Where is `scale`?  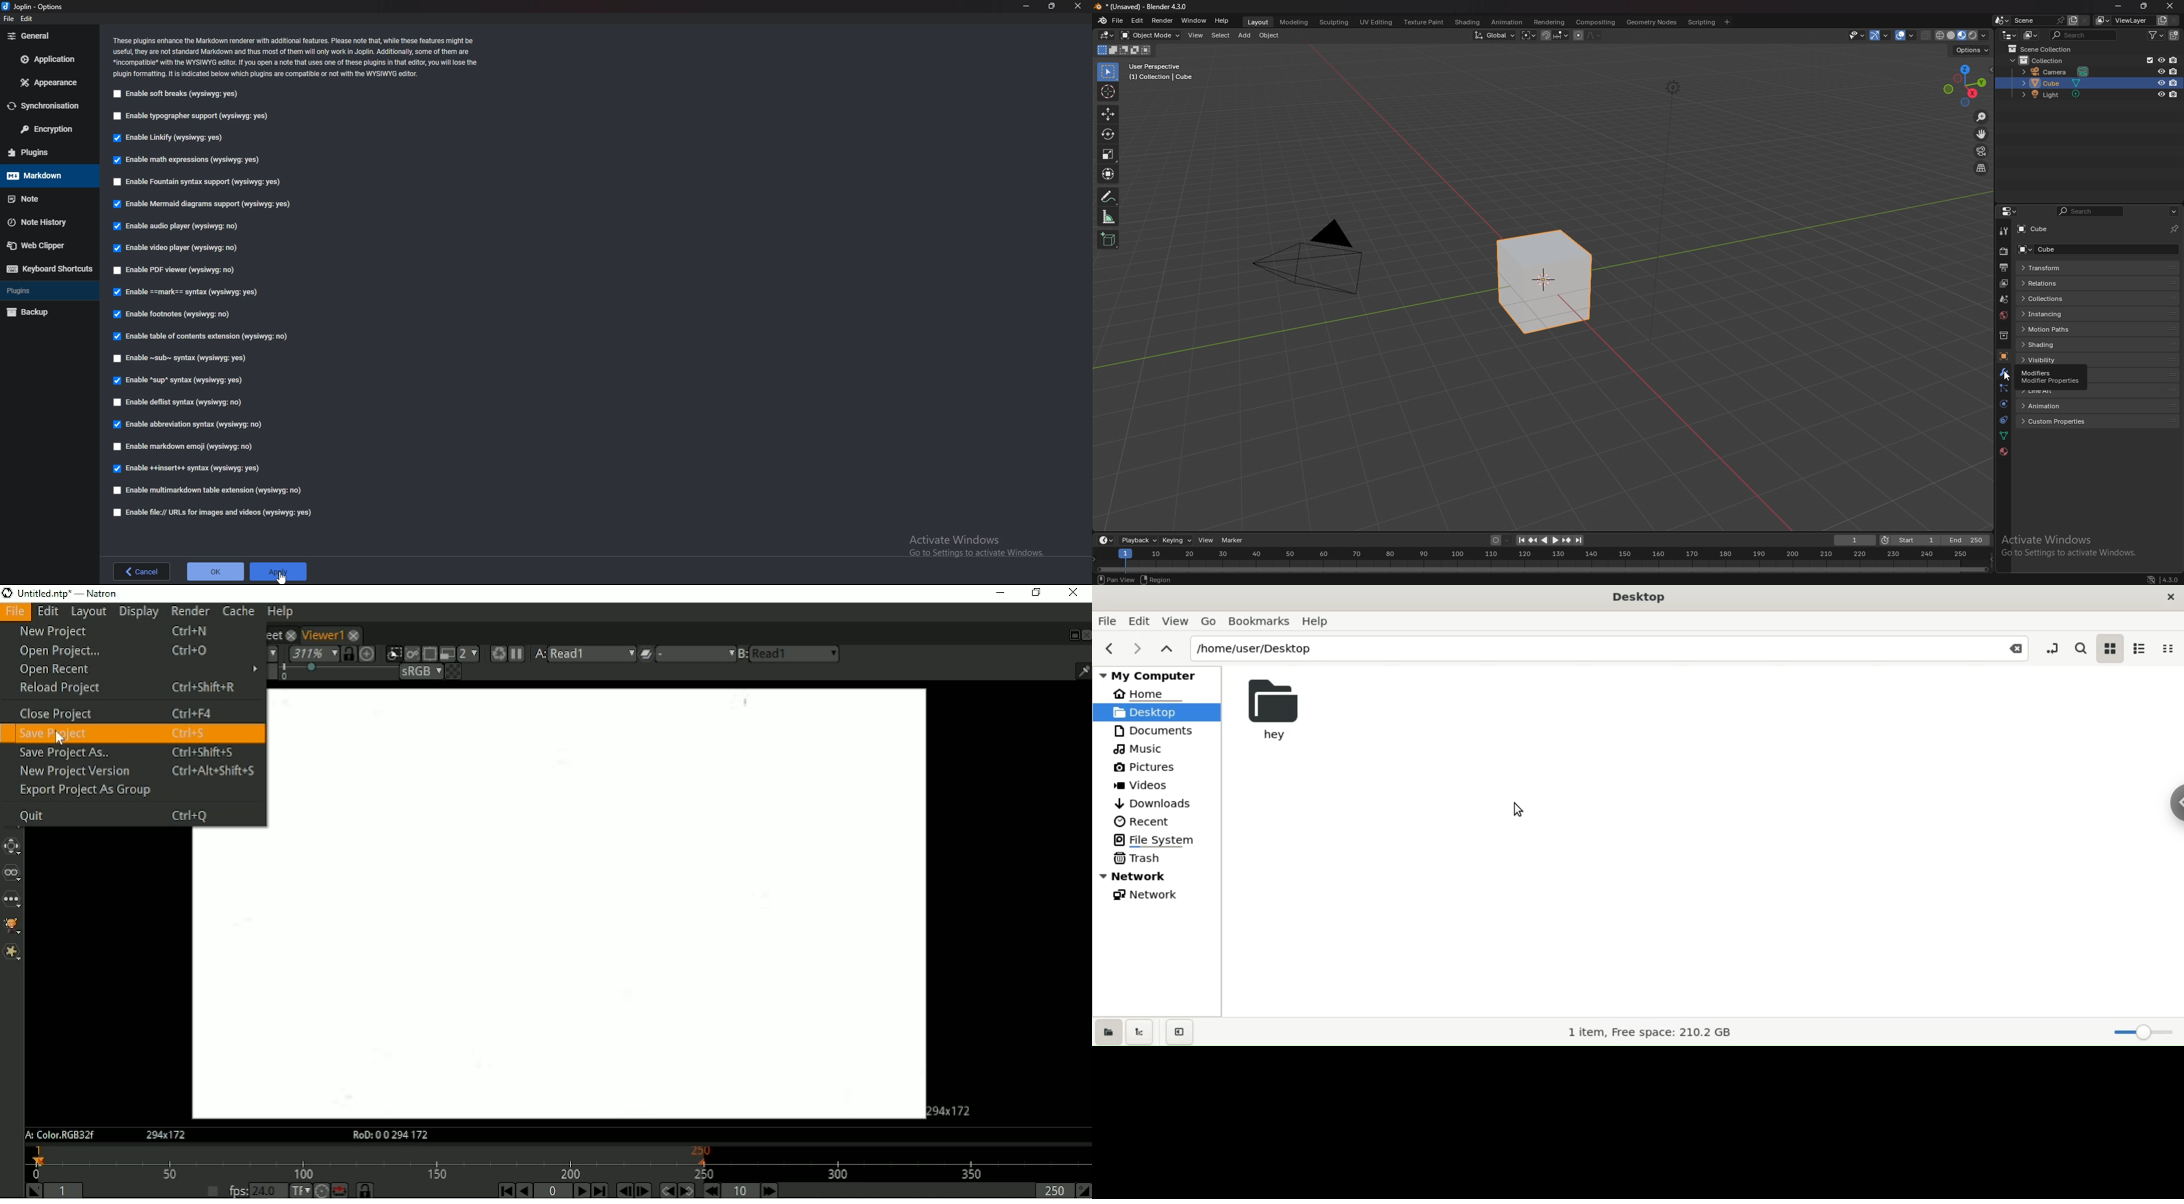 scale is located at coordinates (1108, 155).